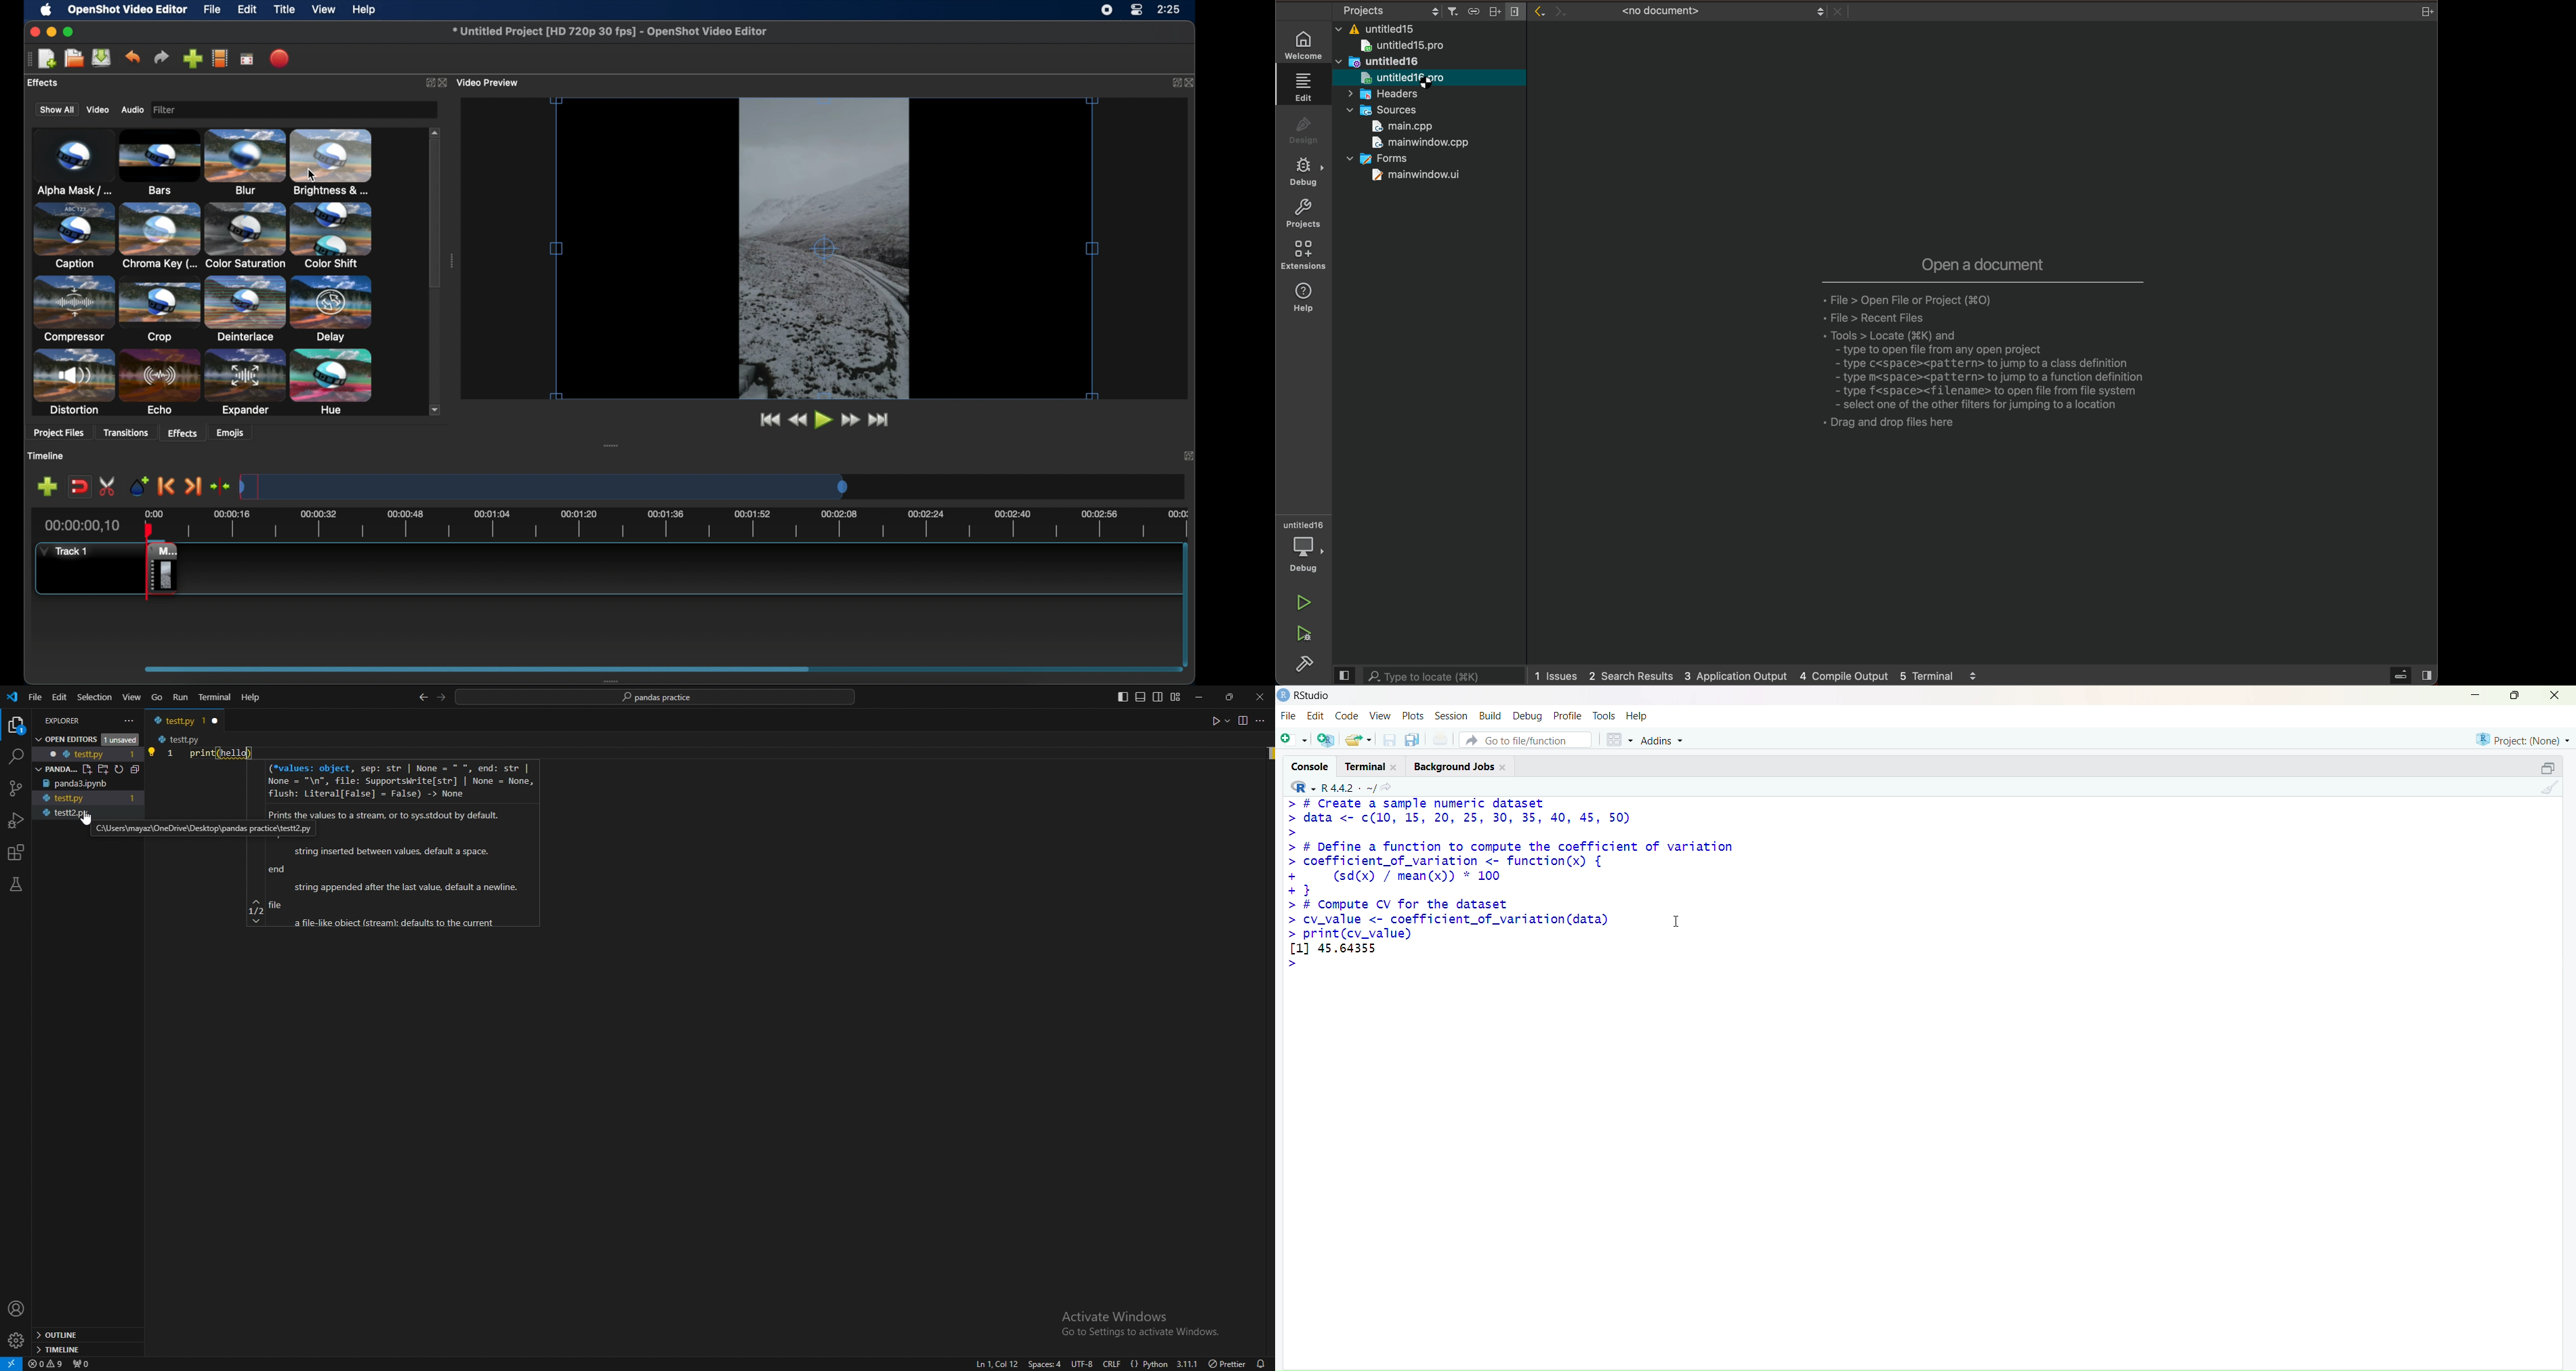  What do you see at coordinates (1526, 740) in the screenshot?
I see `go to file/function` at bounding box center [1526, 740].